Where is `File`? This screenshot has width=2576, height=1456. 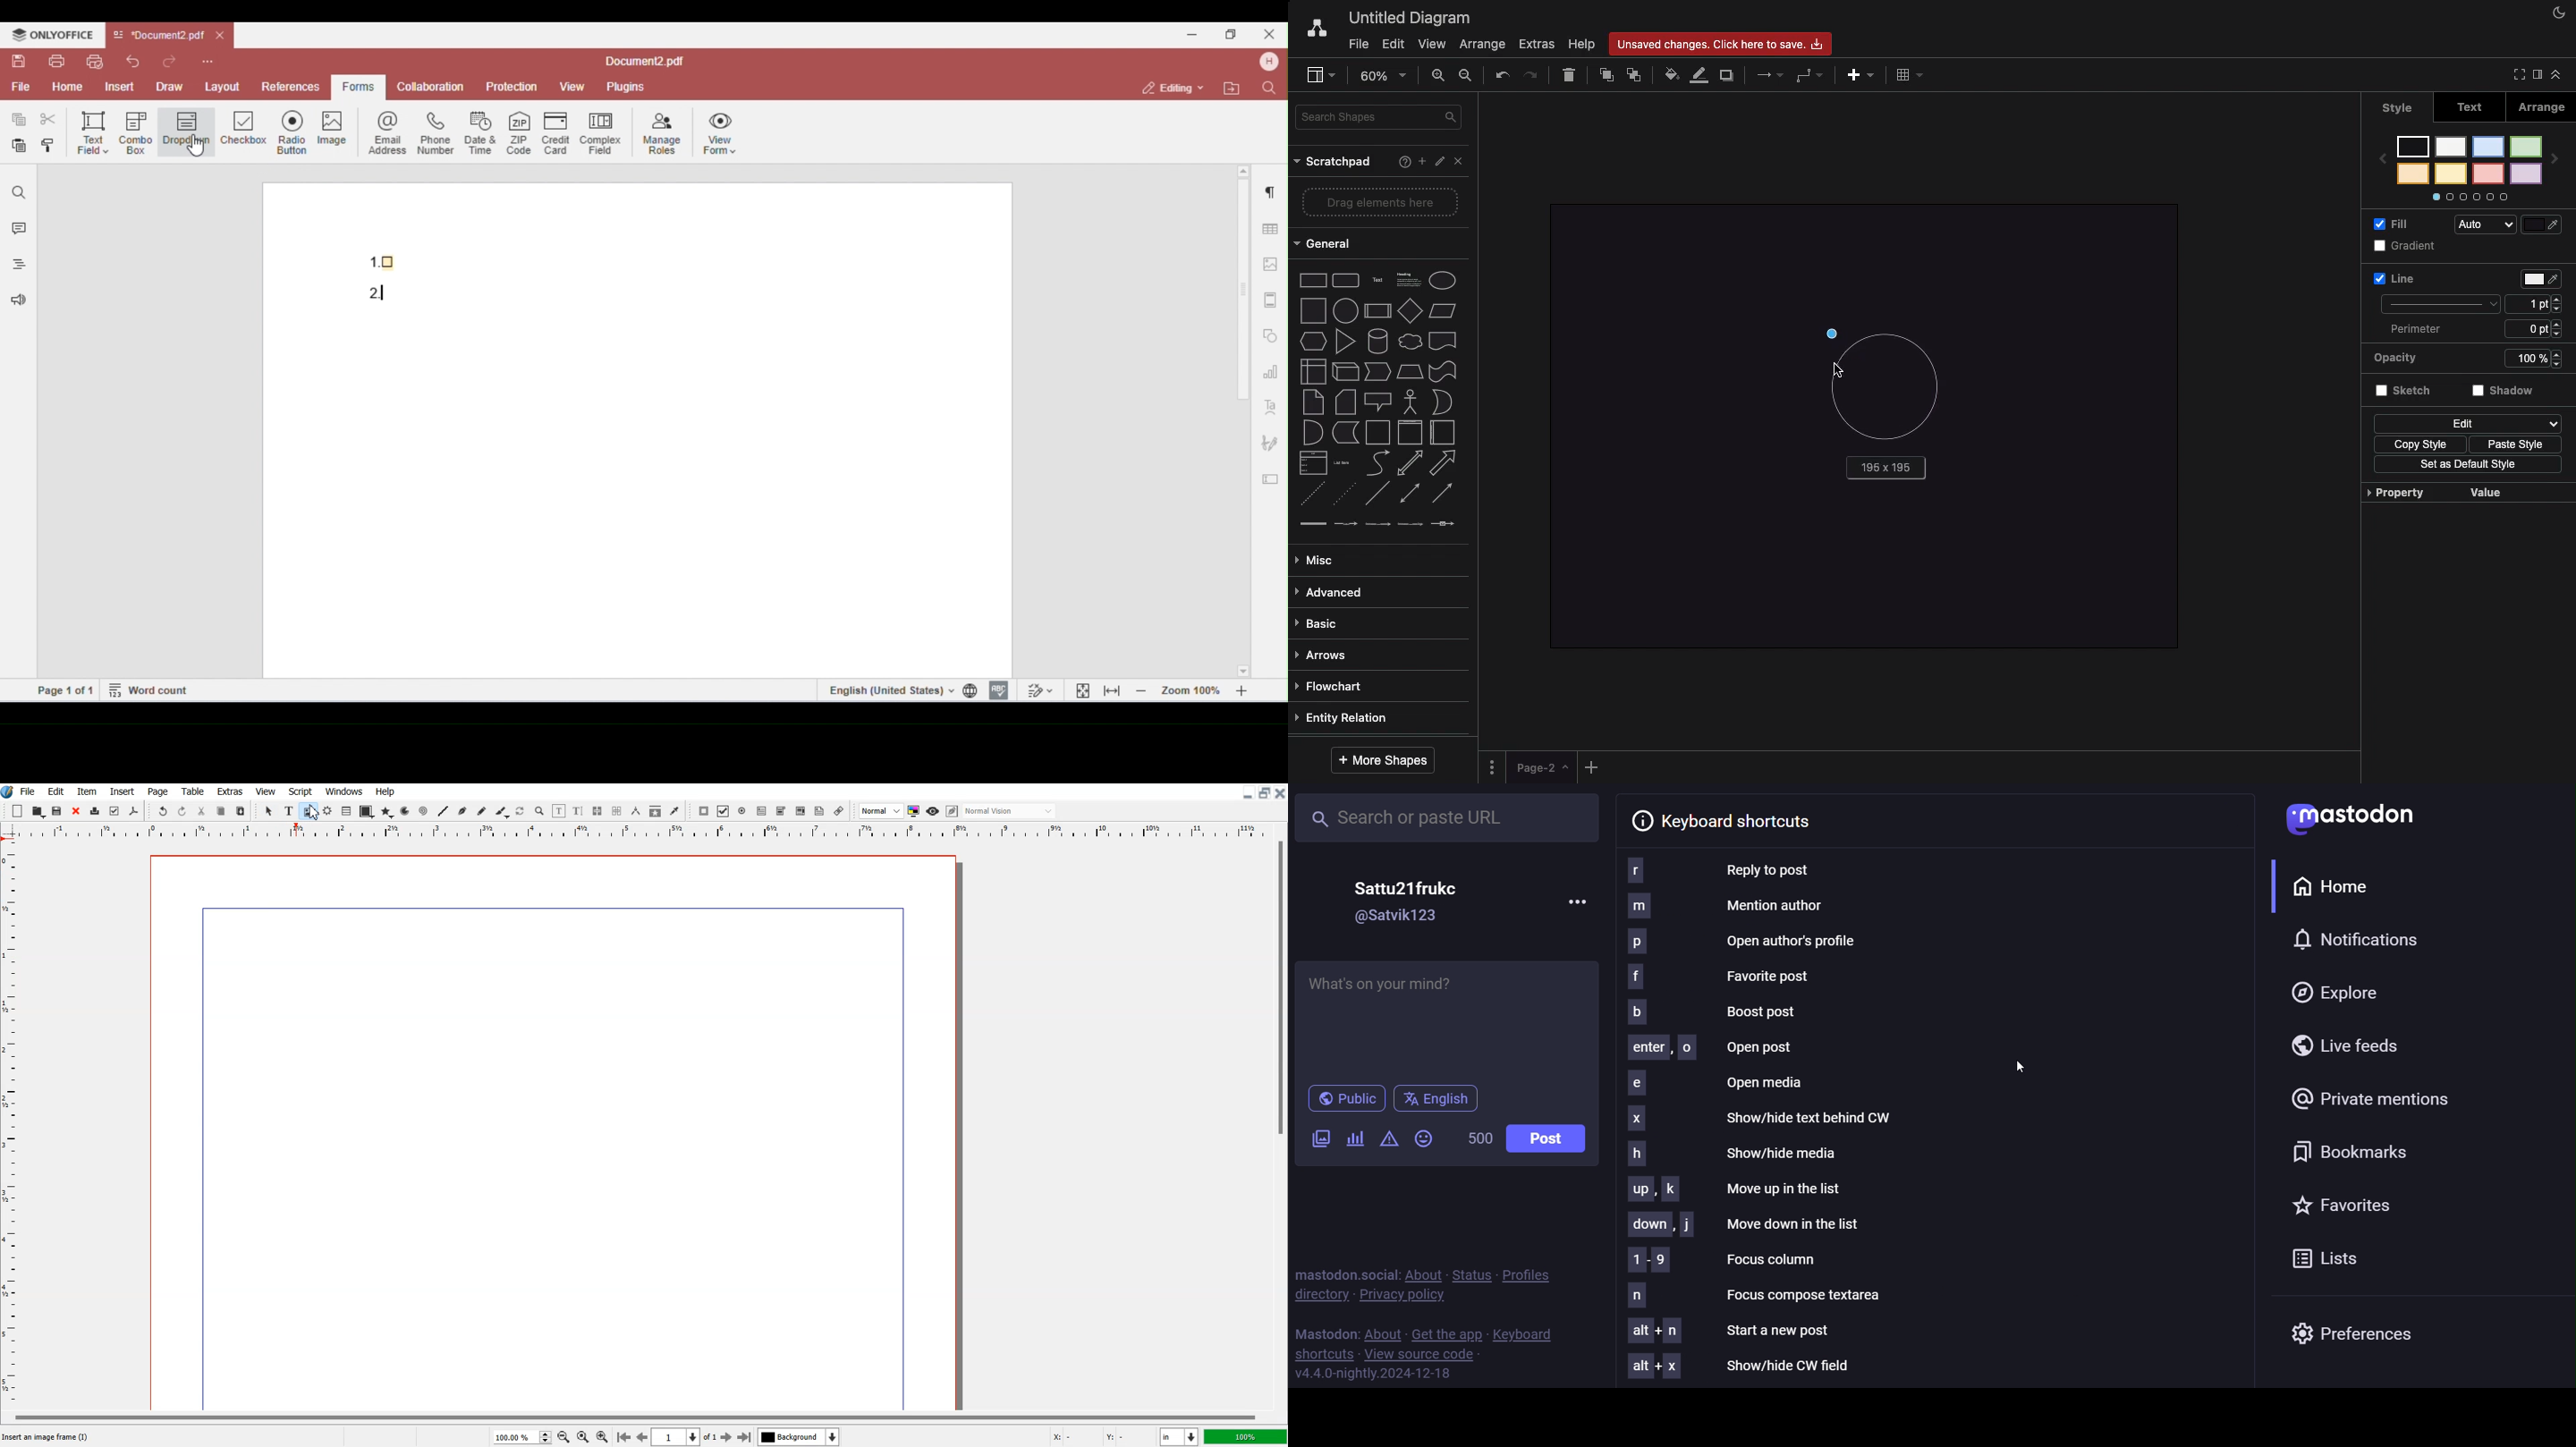
File is located at coordinates (28, 791).